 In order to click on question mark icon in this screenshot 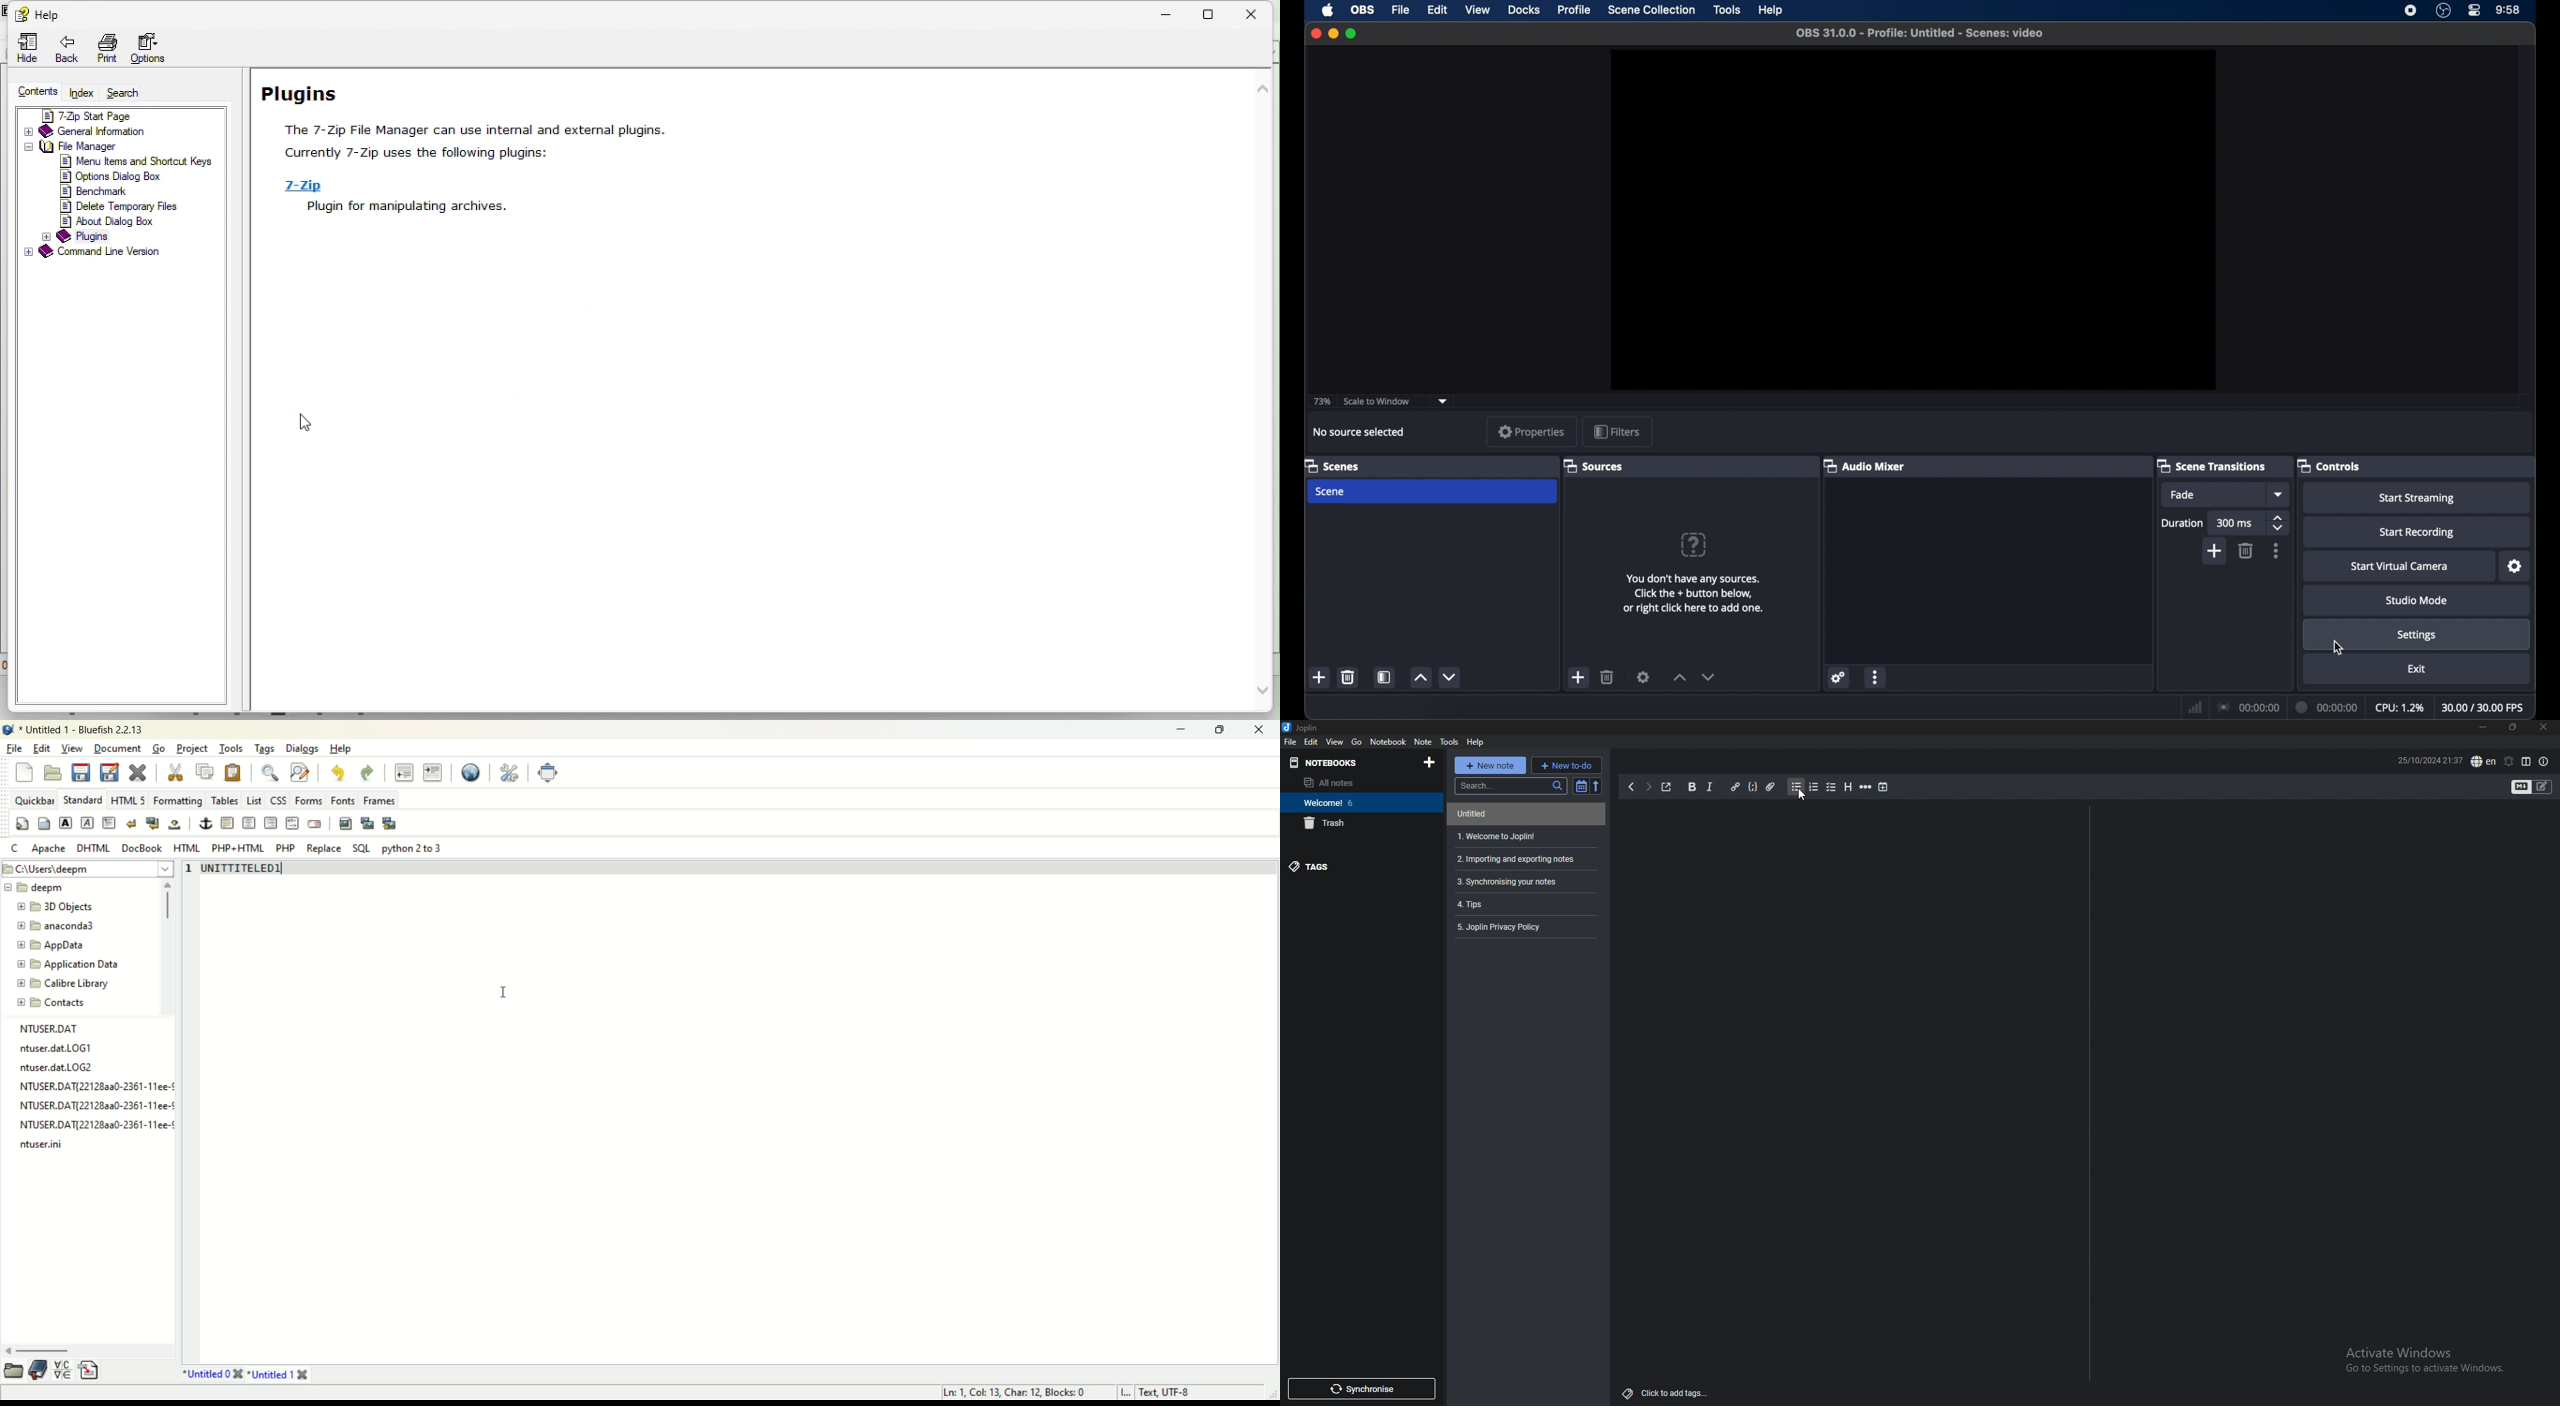, I will do `click(1695, 544)`.